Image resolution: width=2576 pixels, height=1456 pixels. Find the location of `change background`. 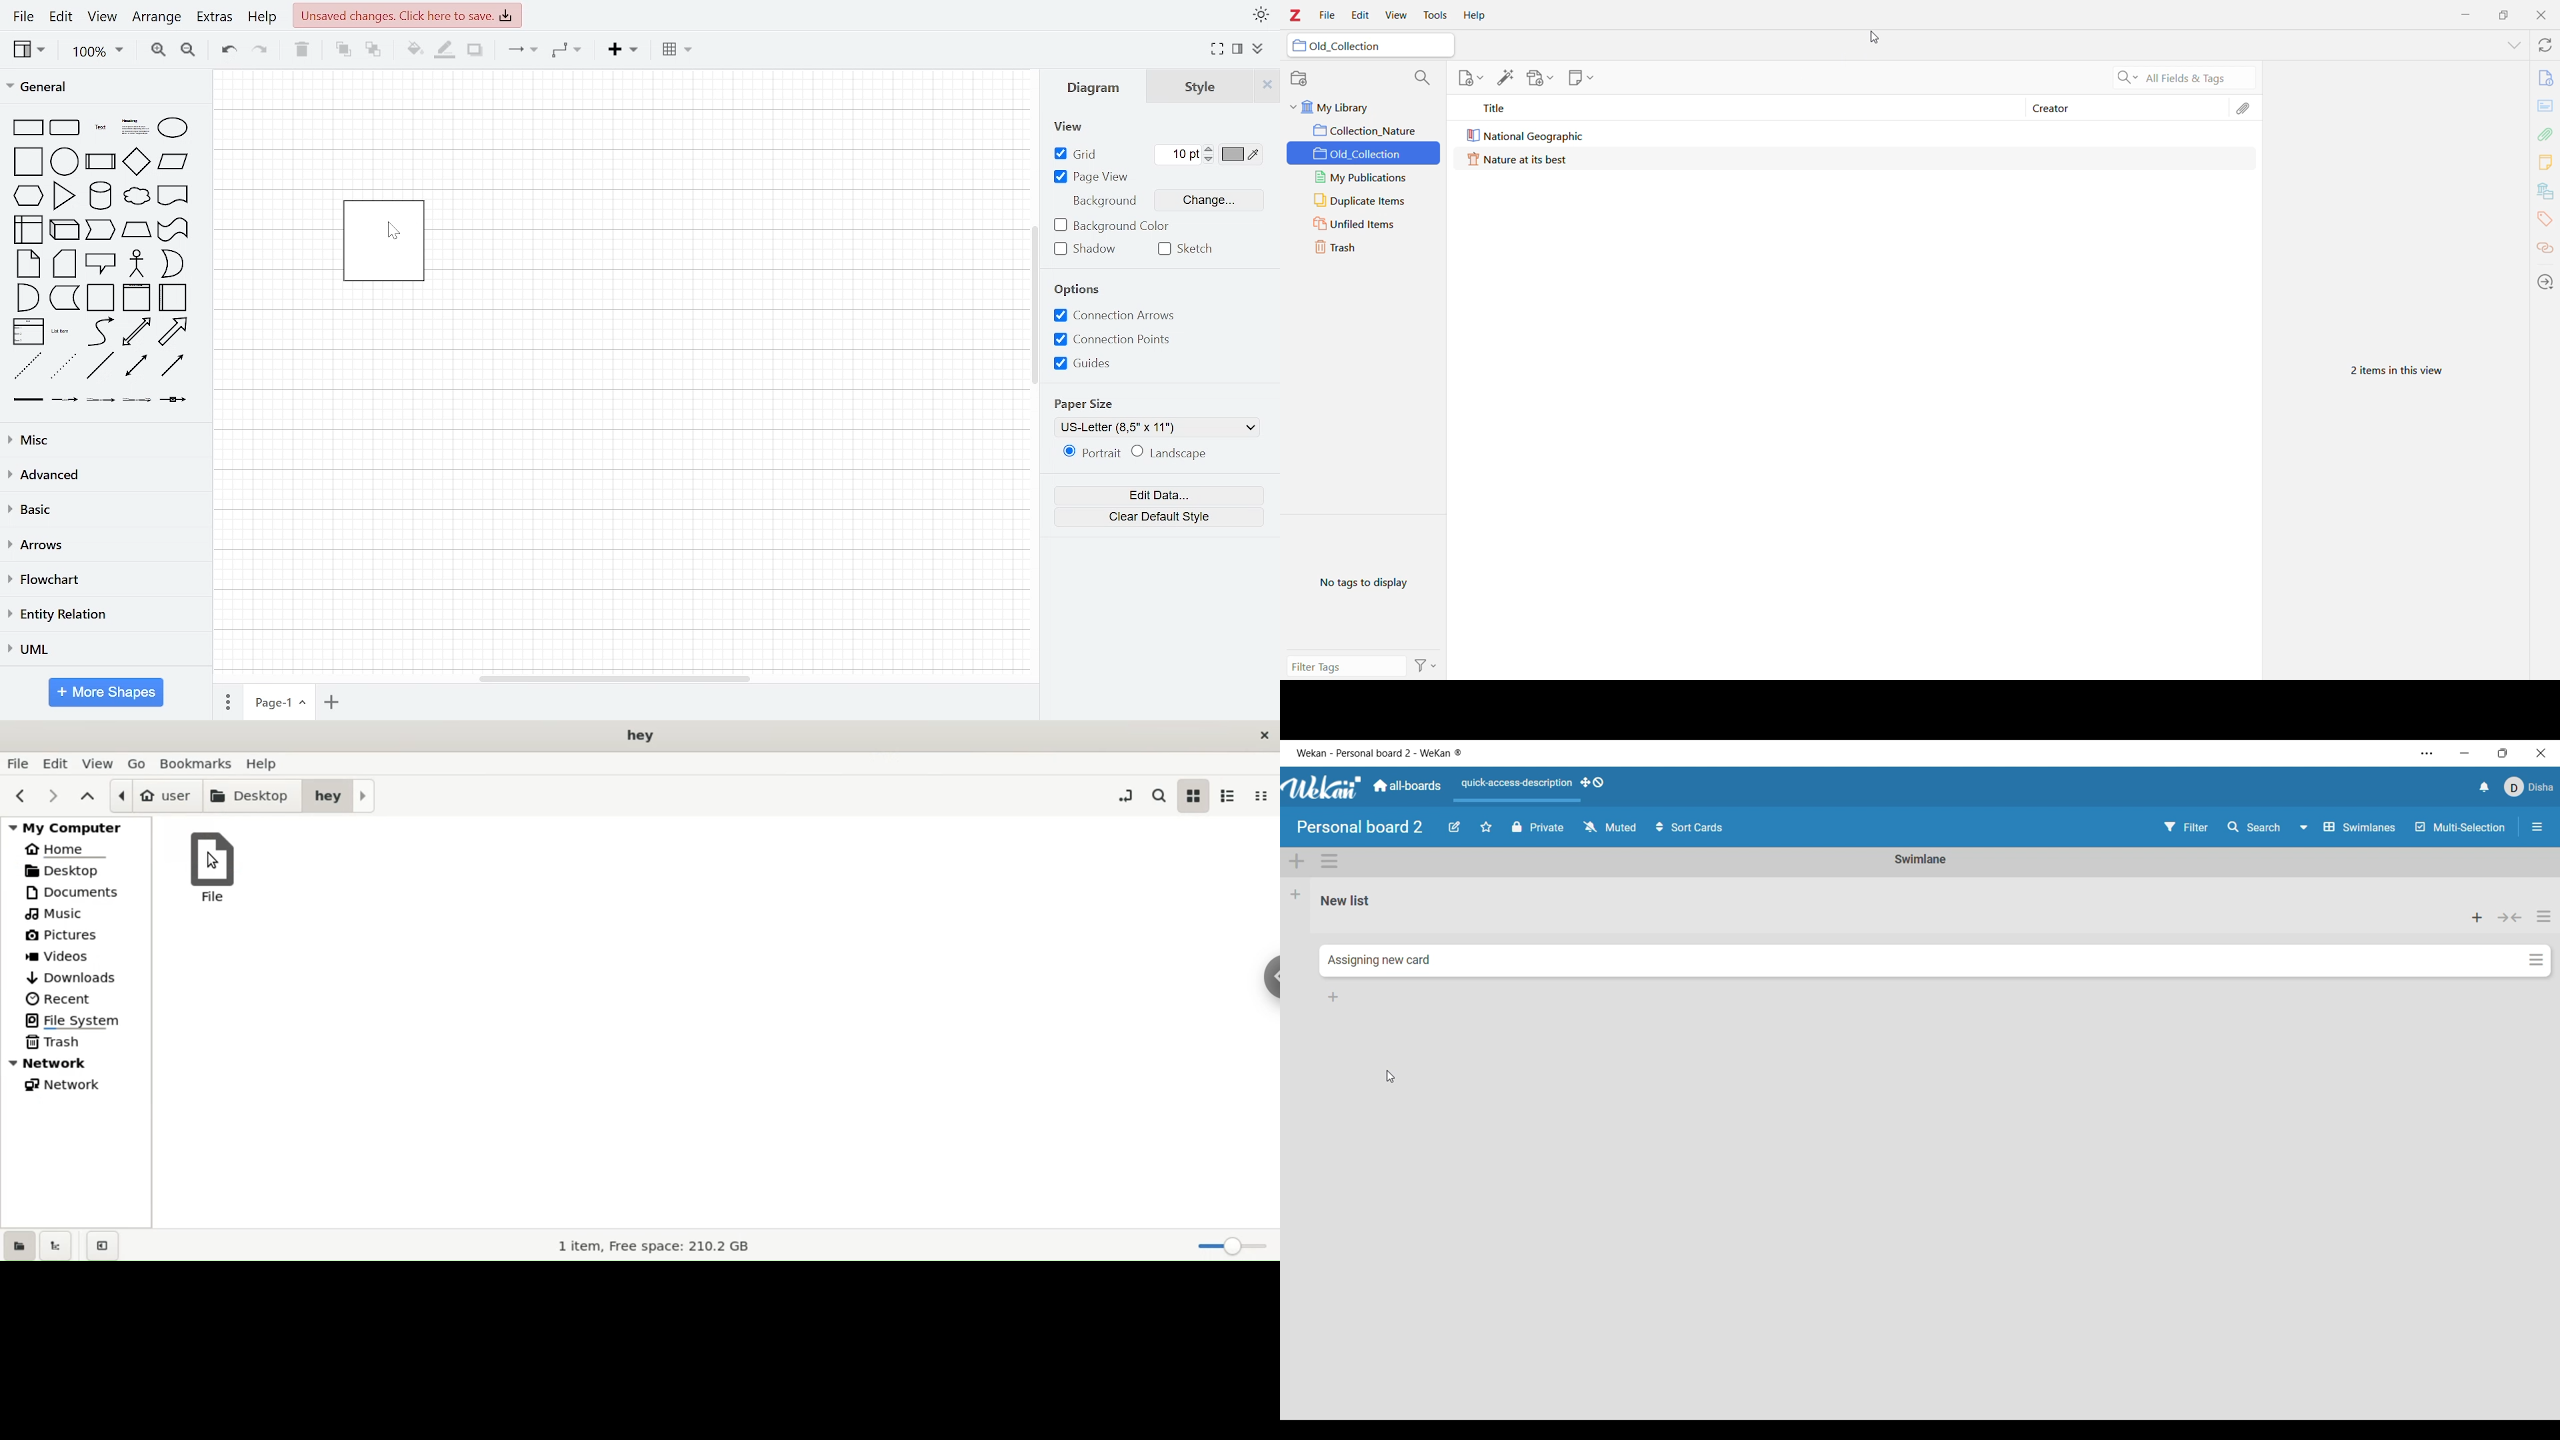

change background is located at coordinates (1203, 200).